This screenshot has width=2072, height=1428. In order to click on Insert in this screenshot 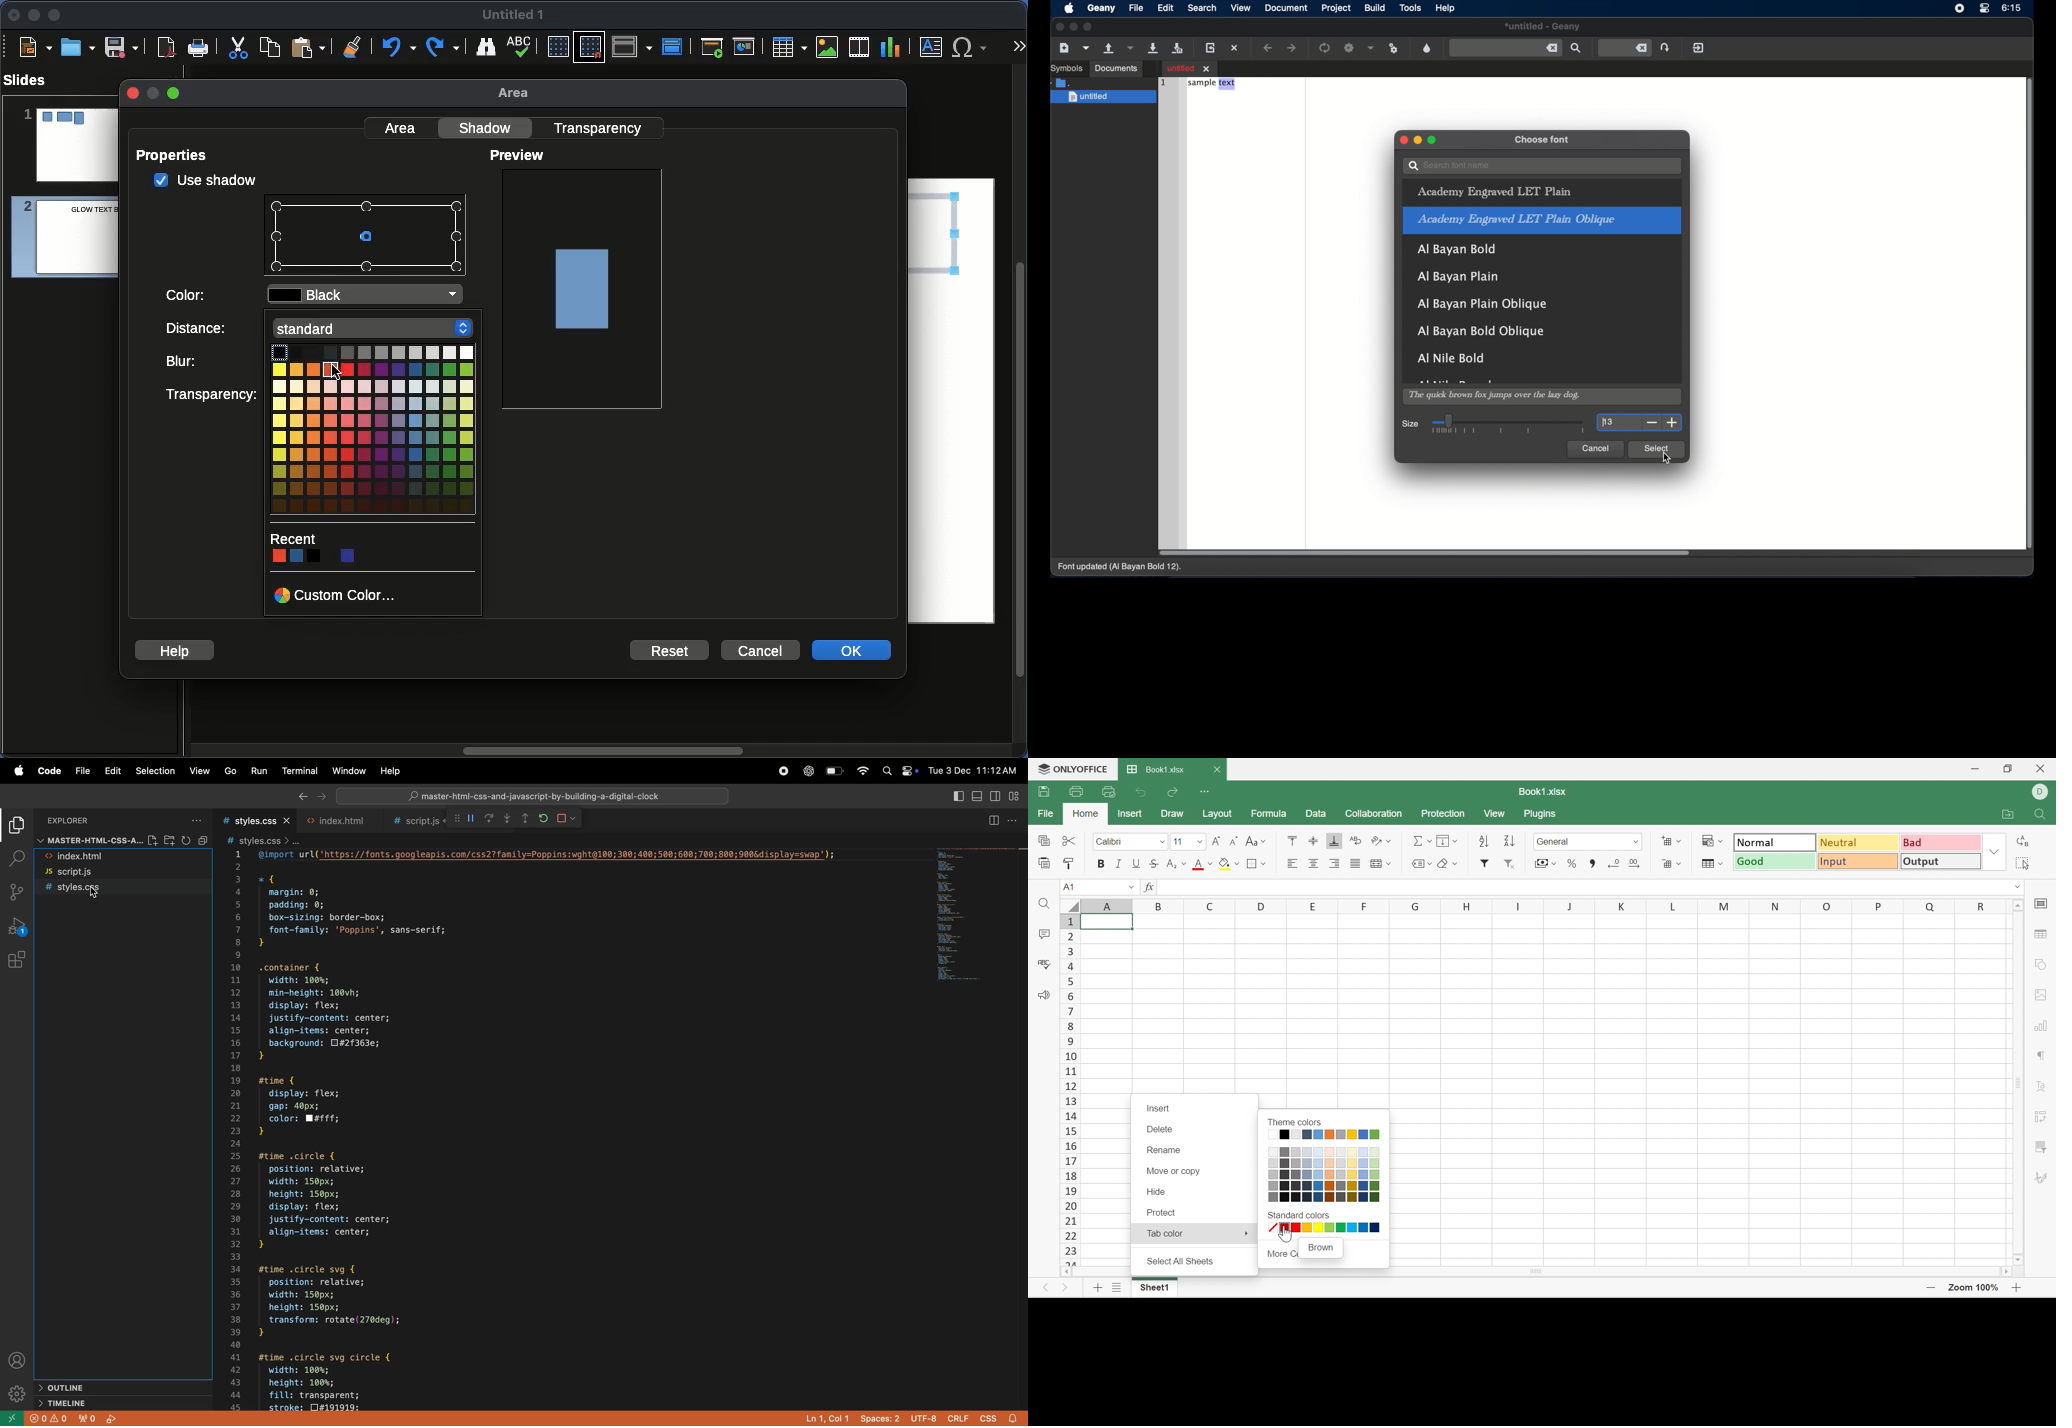, I will do `click(1130, 813)`.